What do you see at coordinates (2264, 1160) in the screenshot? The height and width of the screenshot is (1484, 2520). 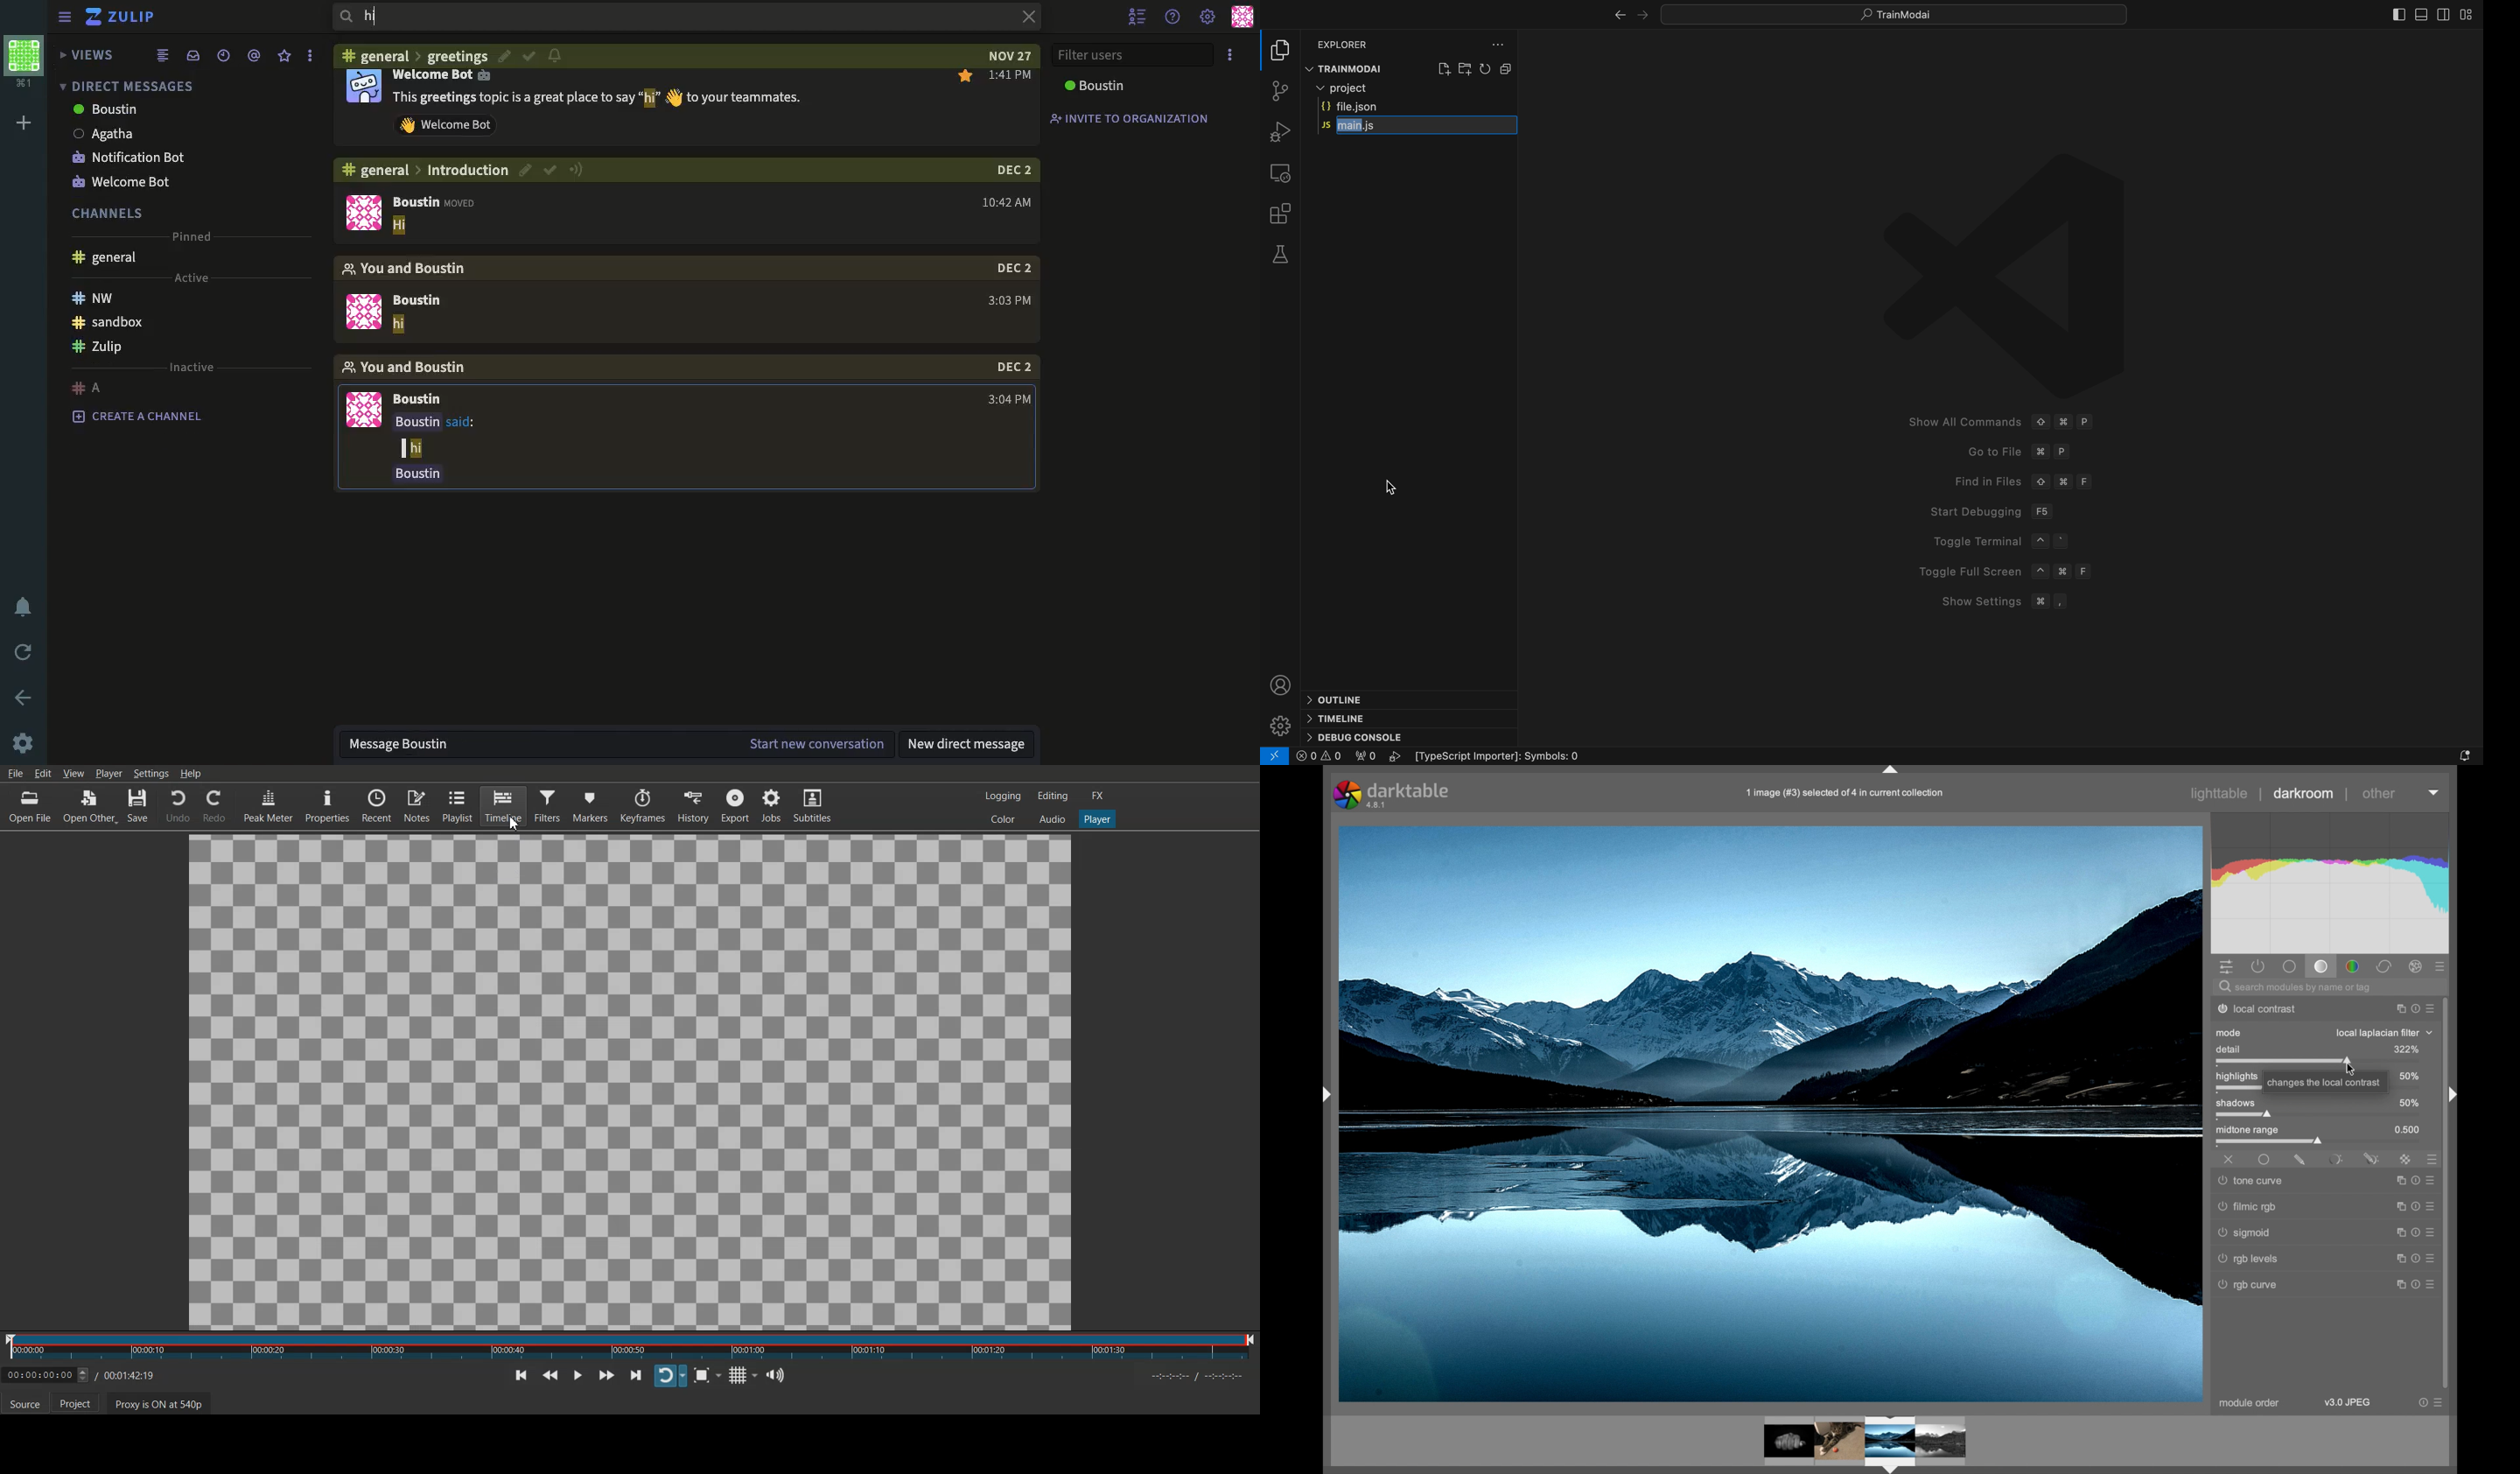 I see `uniformly` at bounding box center [2264, 1160].